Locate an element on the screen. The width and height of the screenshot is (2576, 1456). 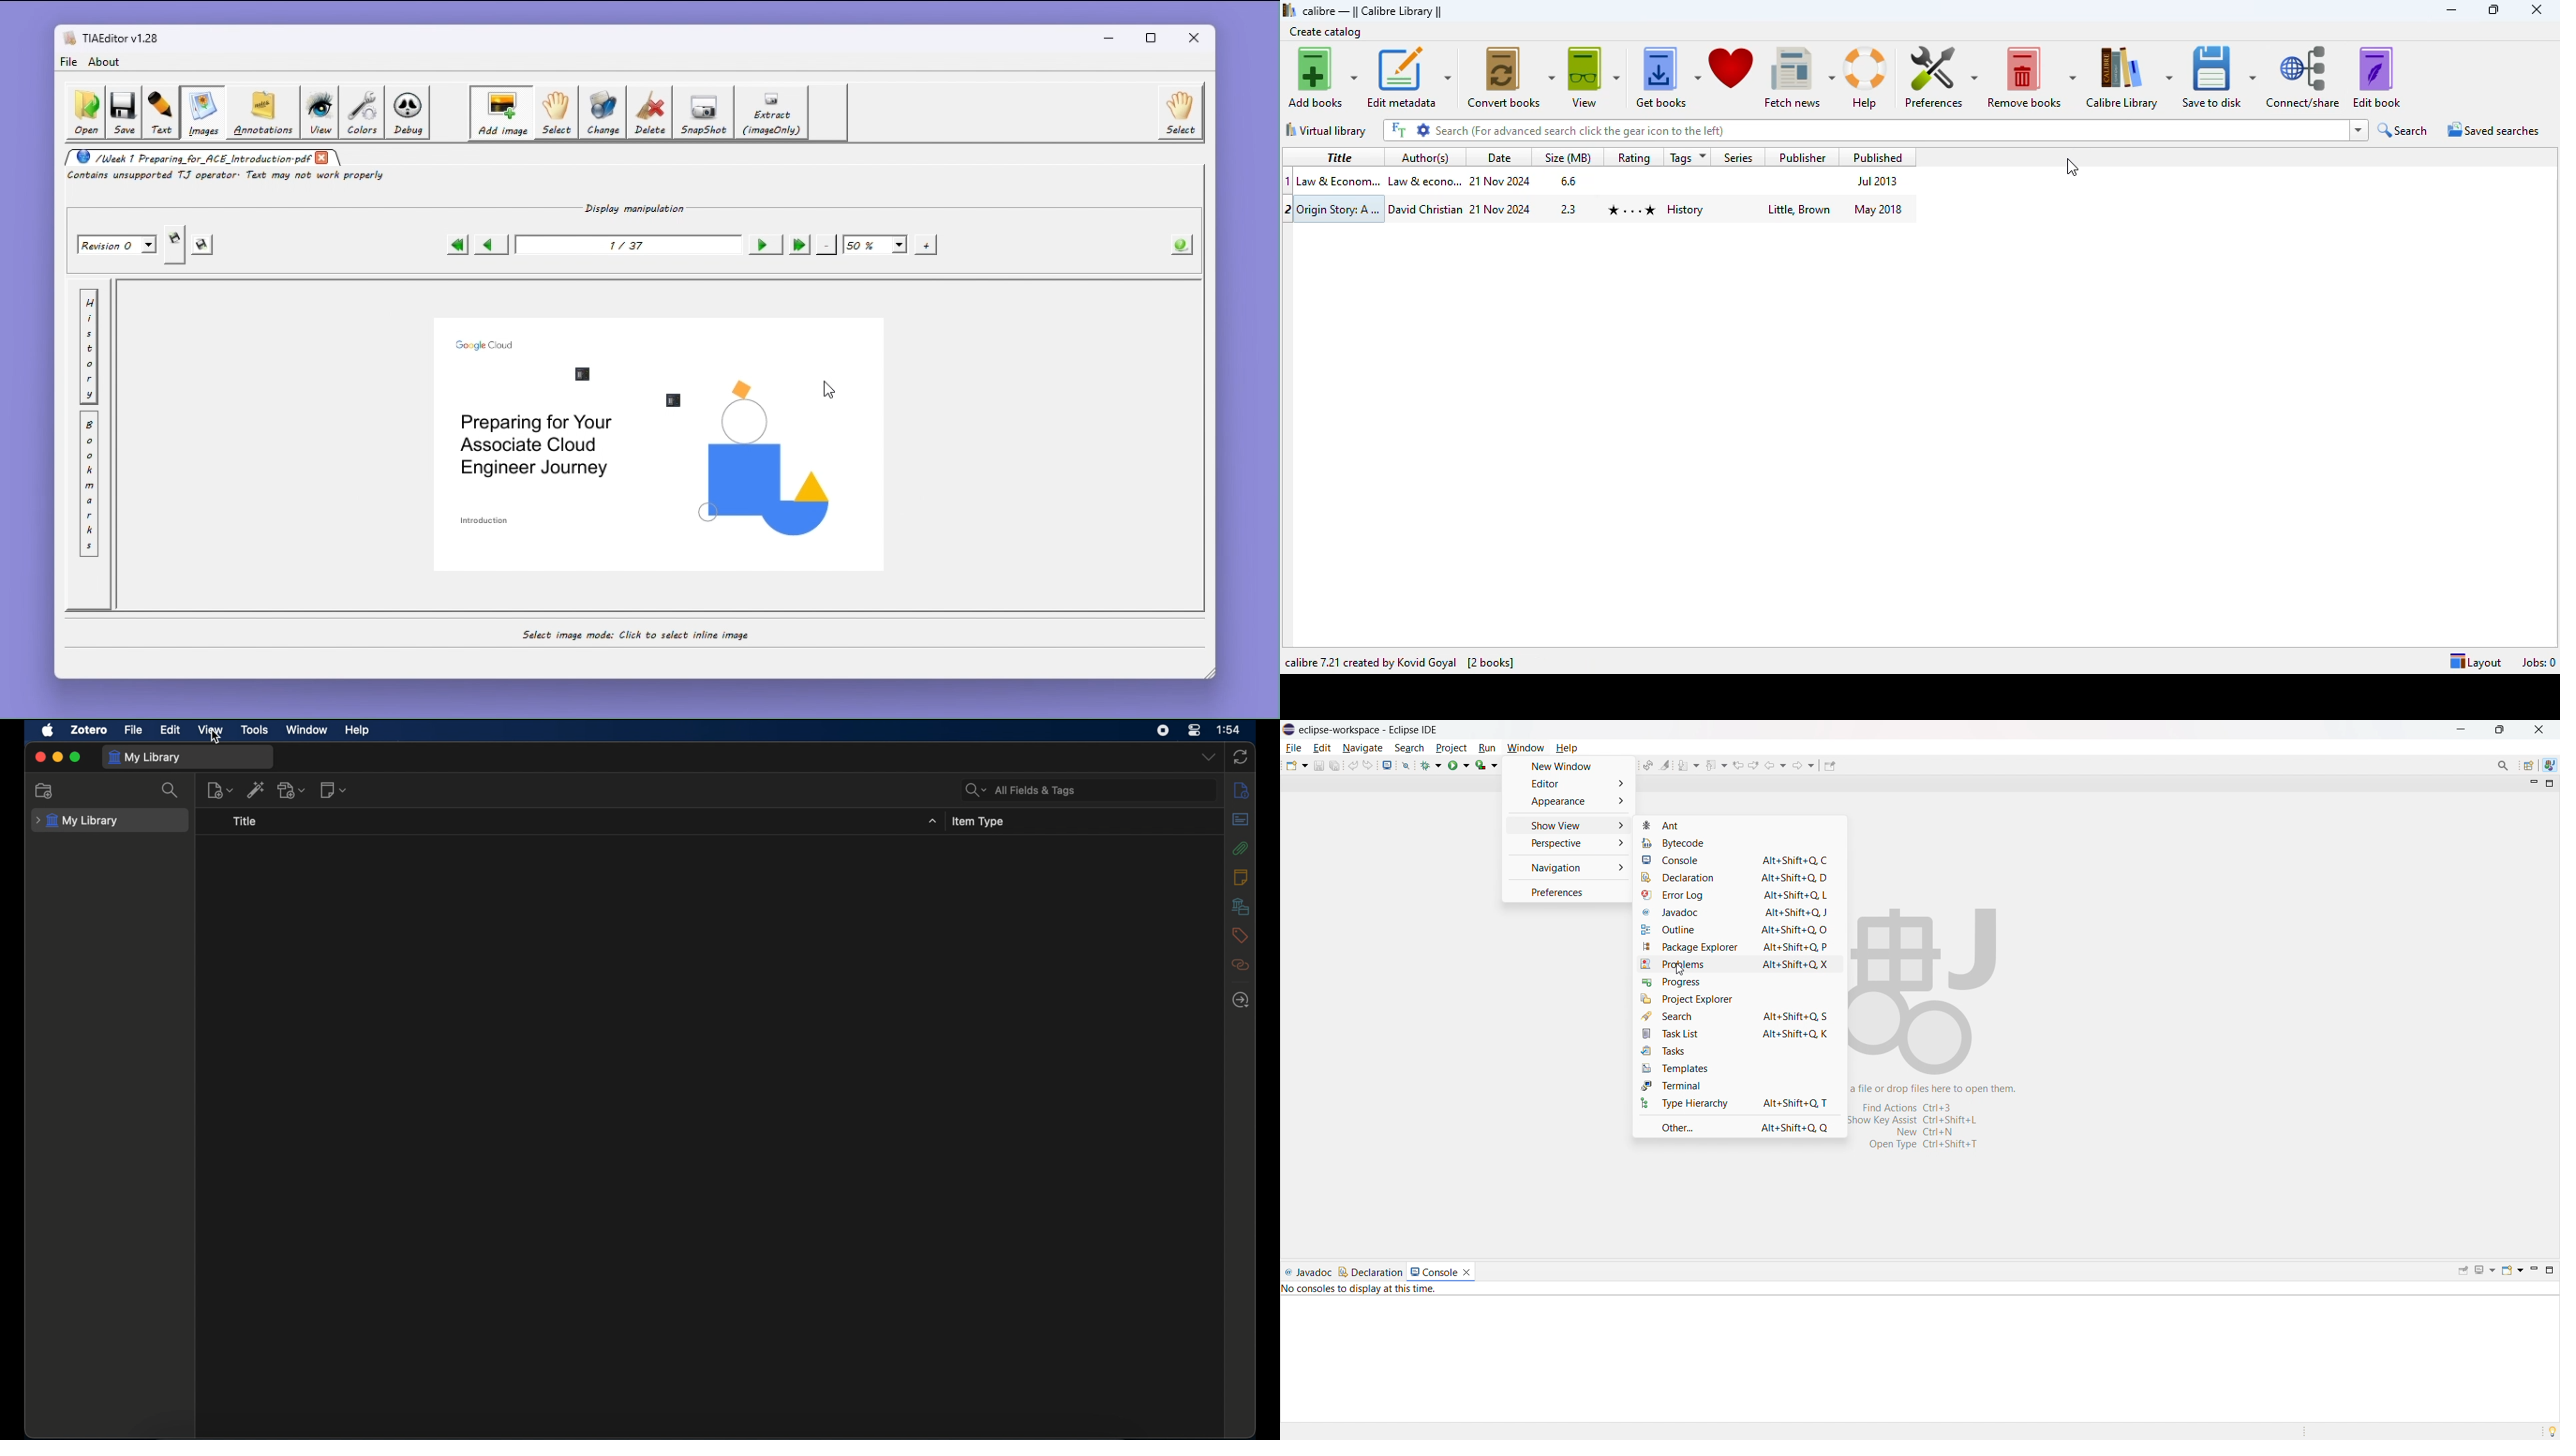
book 1 is located at coordinates (1595, 180).